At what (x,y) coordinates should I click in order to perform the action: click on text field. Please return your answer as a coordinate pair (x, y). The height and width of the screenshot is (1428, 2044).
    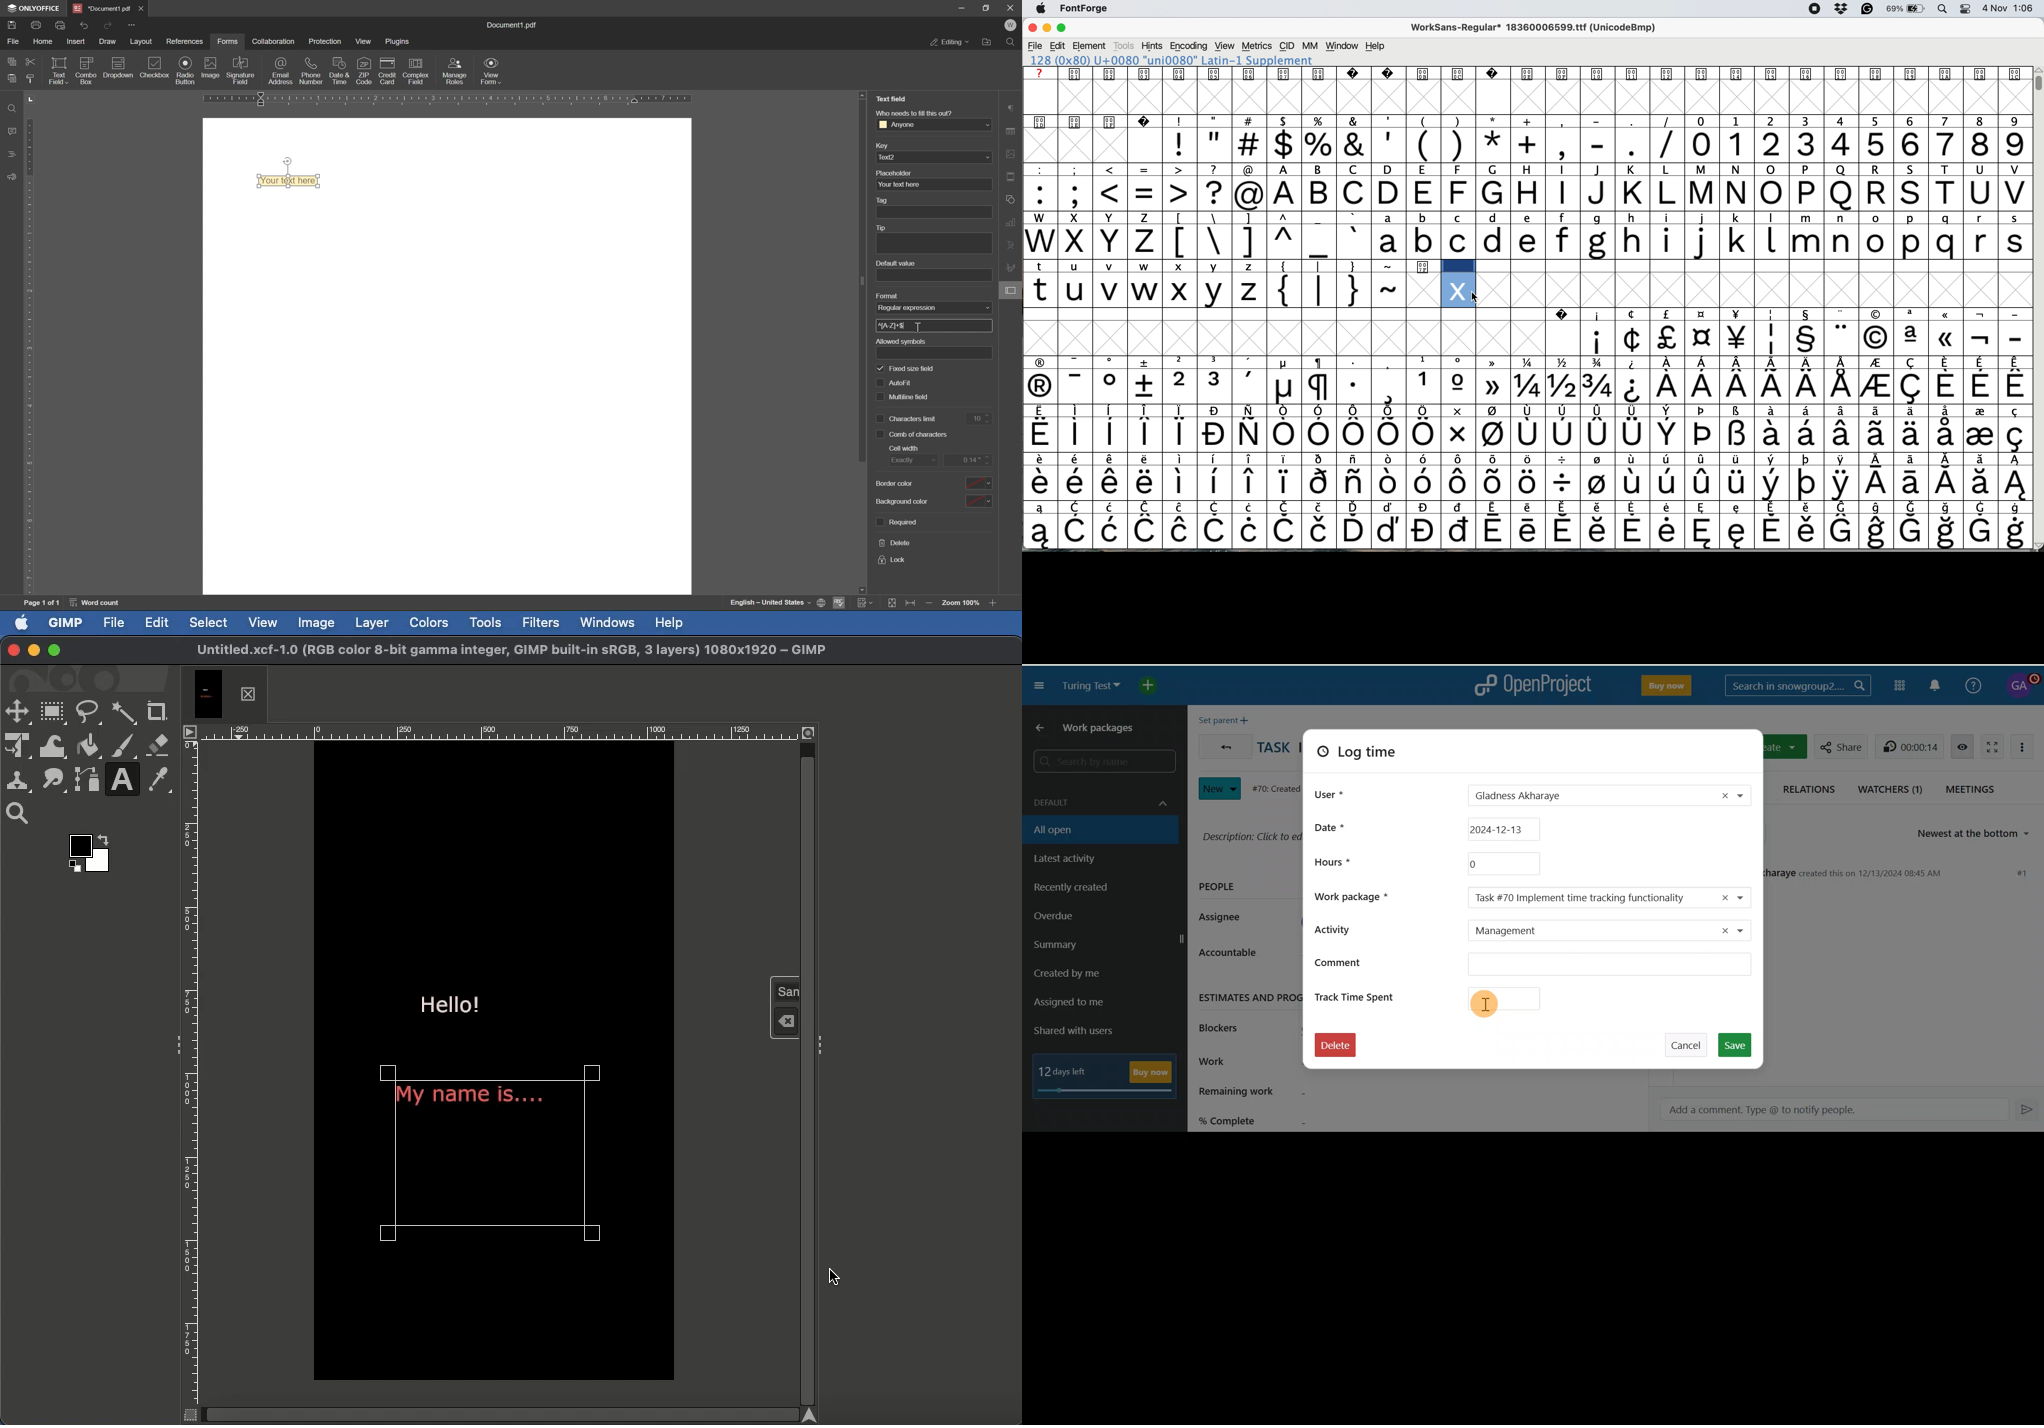
    Looking at the image, I should click on (284, 182).